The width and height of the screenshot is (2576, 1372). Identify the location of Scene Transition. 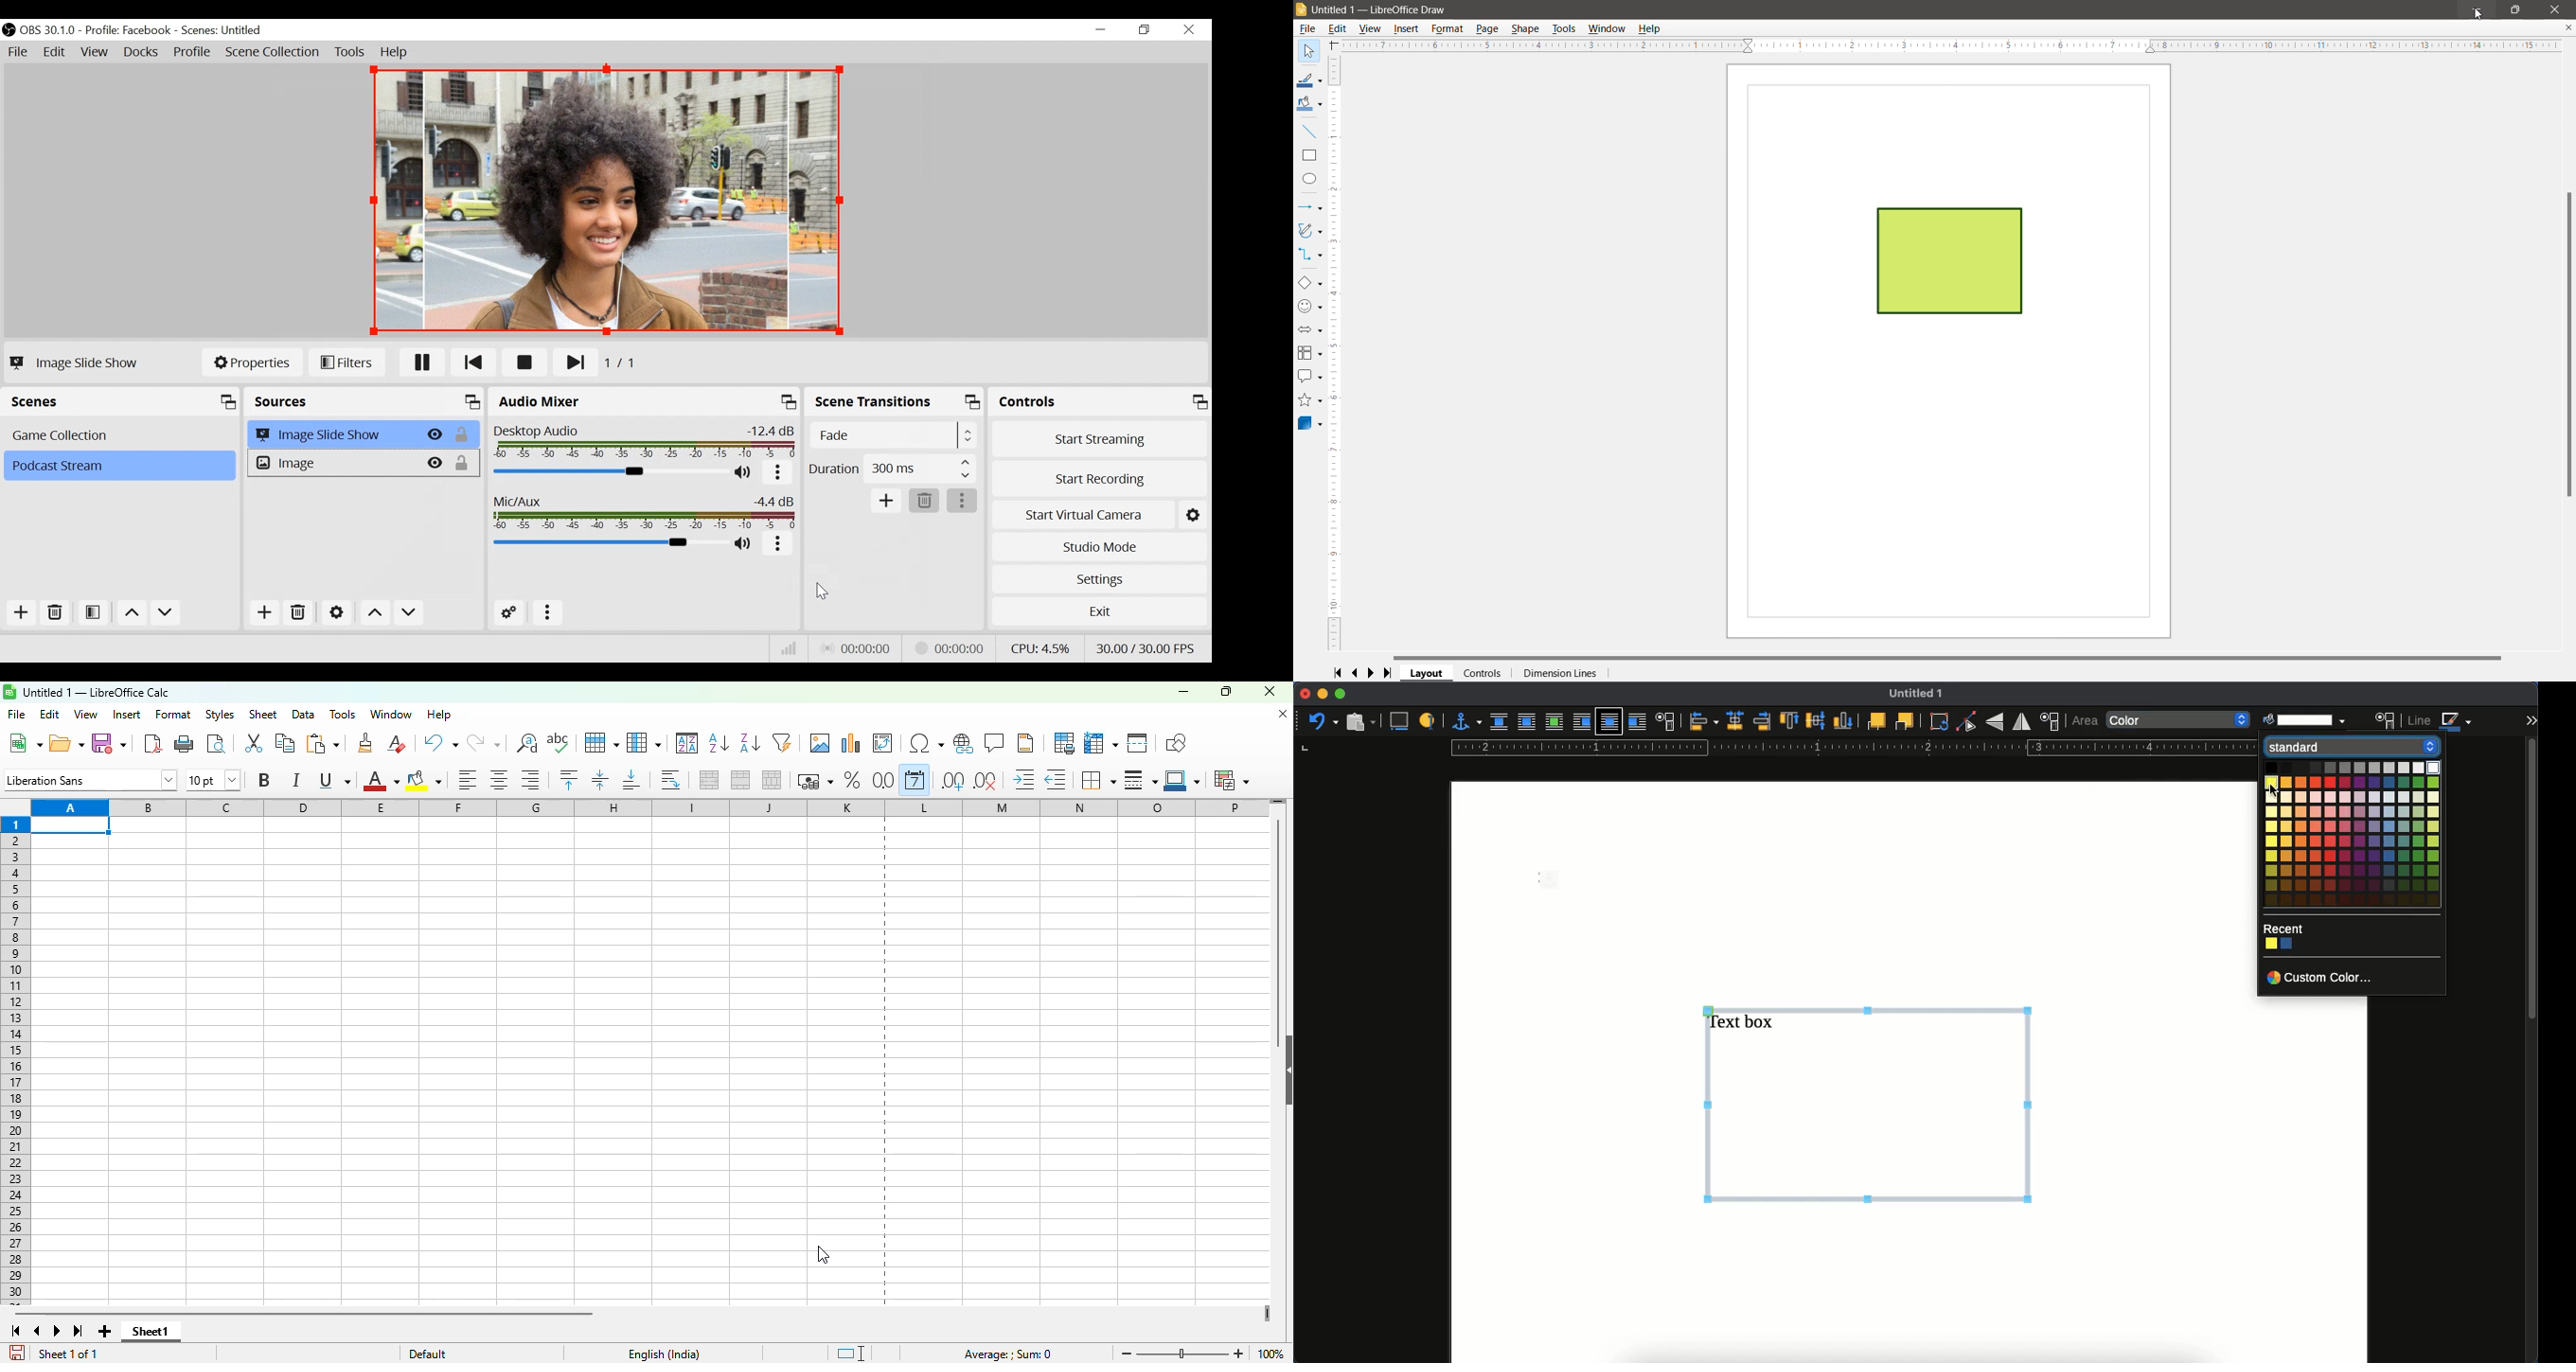
(896, 404).